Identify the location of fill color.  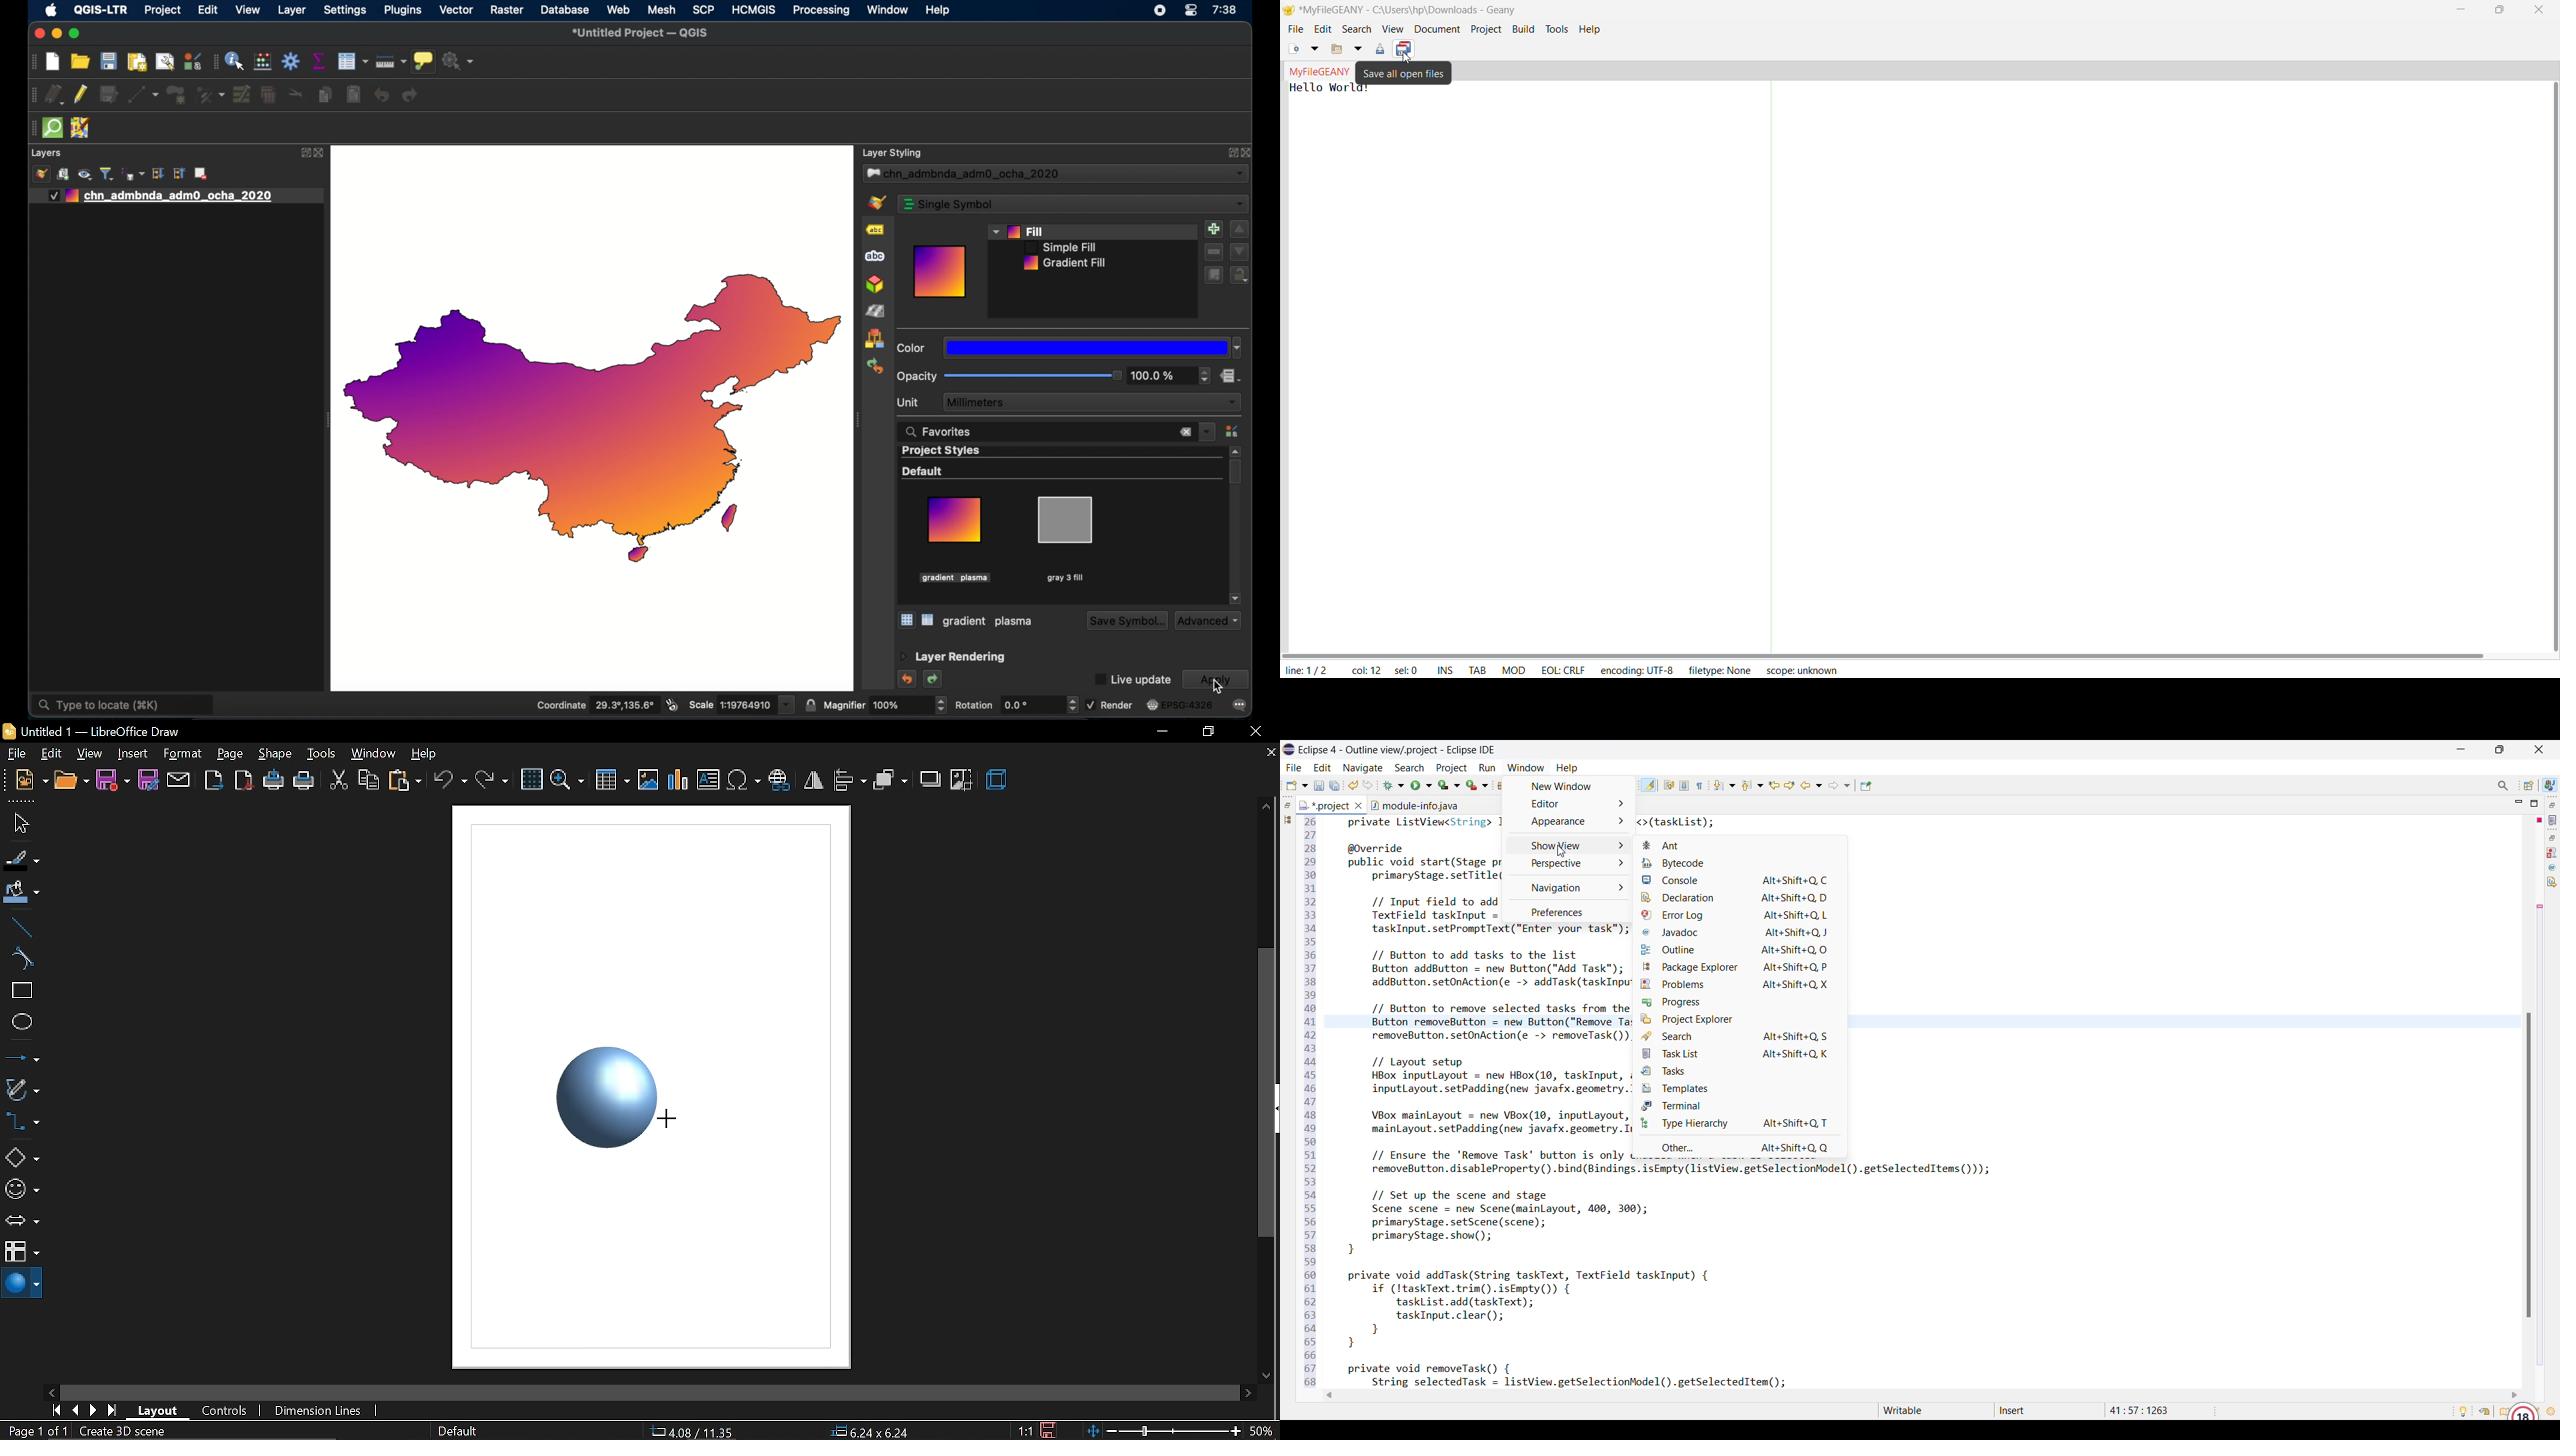
(24, 893).